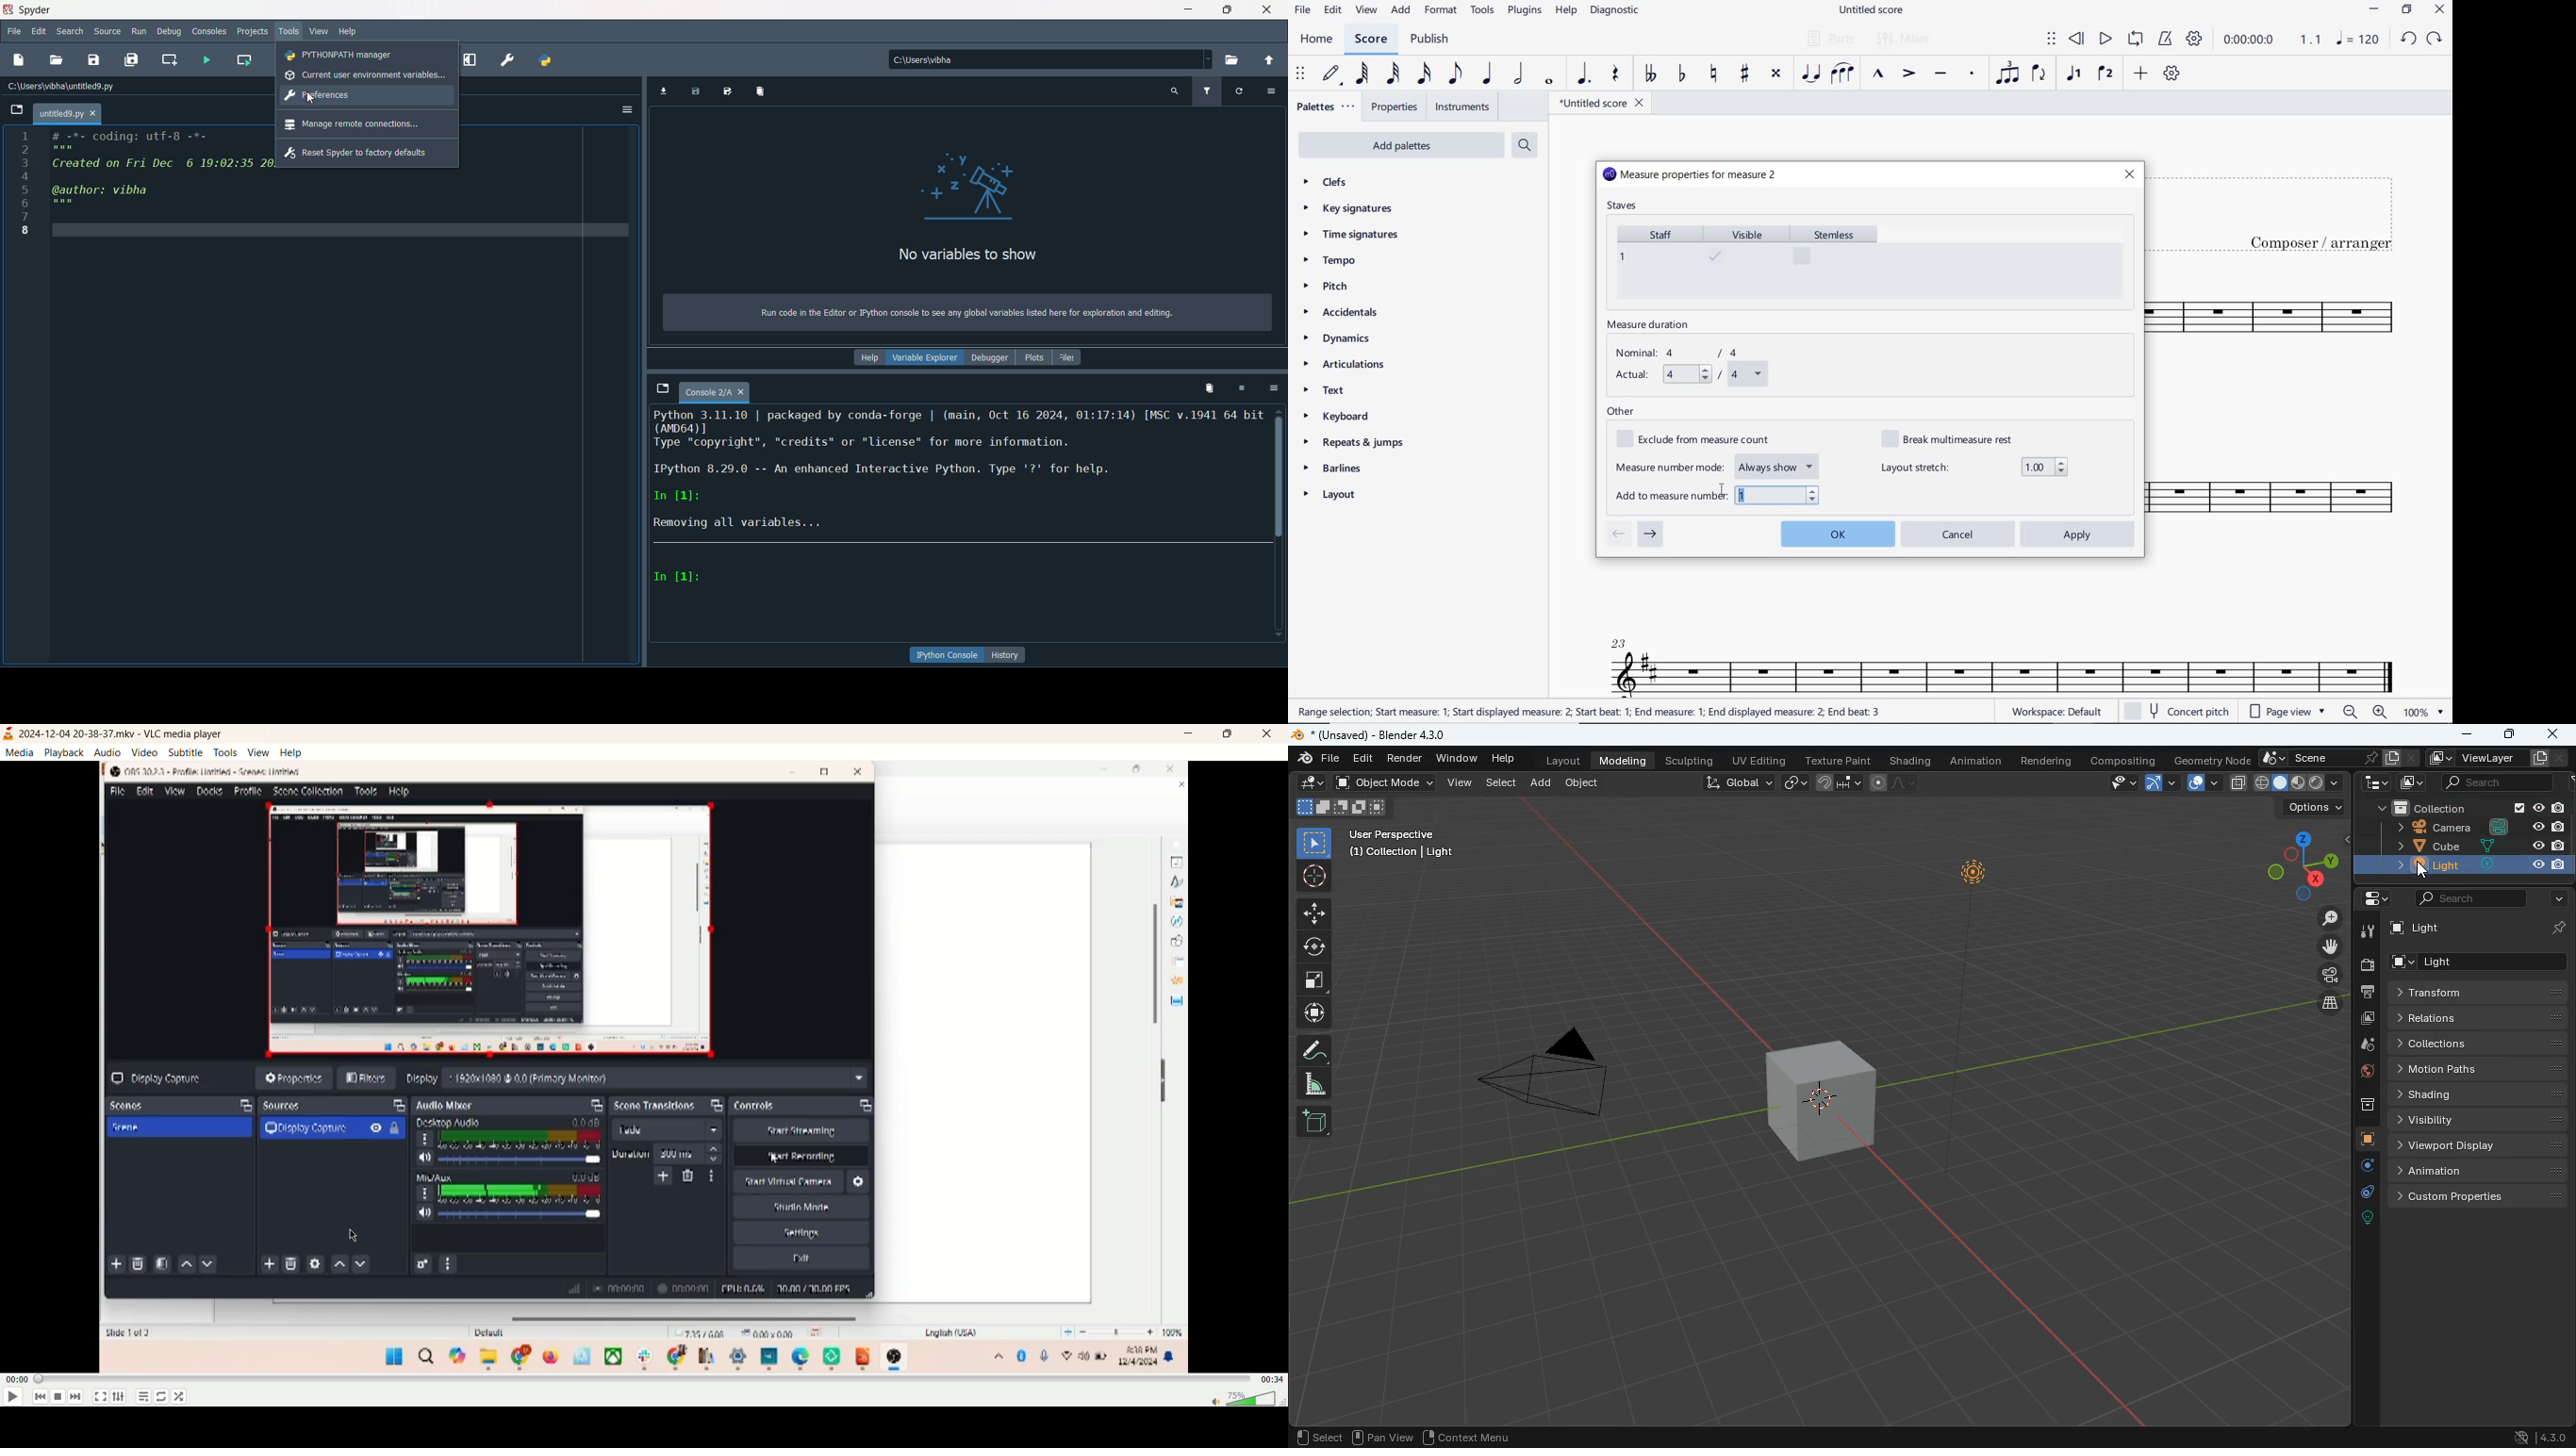  What do you see at coordinates (762, 91) in the screenshot?
I see `remove all variables` at bounding box center [762, 91].